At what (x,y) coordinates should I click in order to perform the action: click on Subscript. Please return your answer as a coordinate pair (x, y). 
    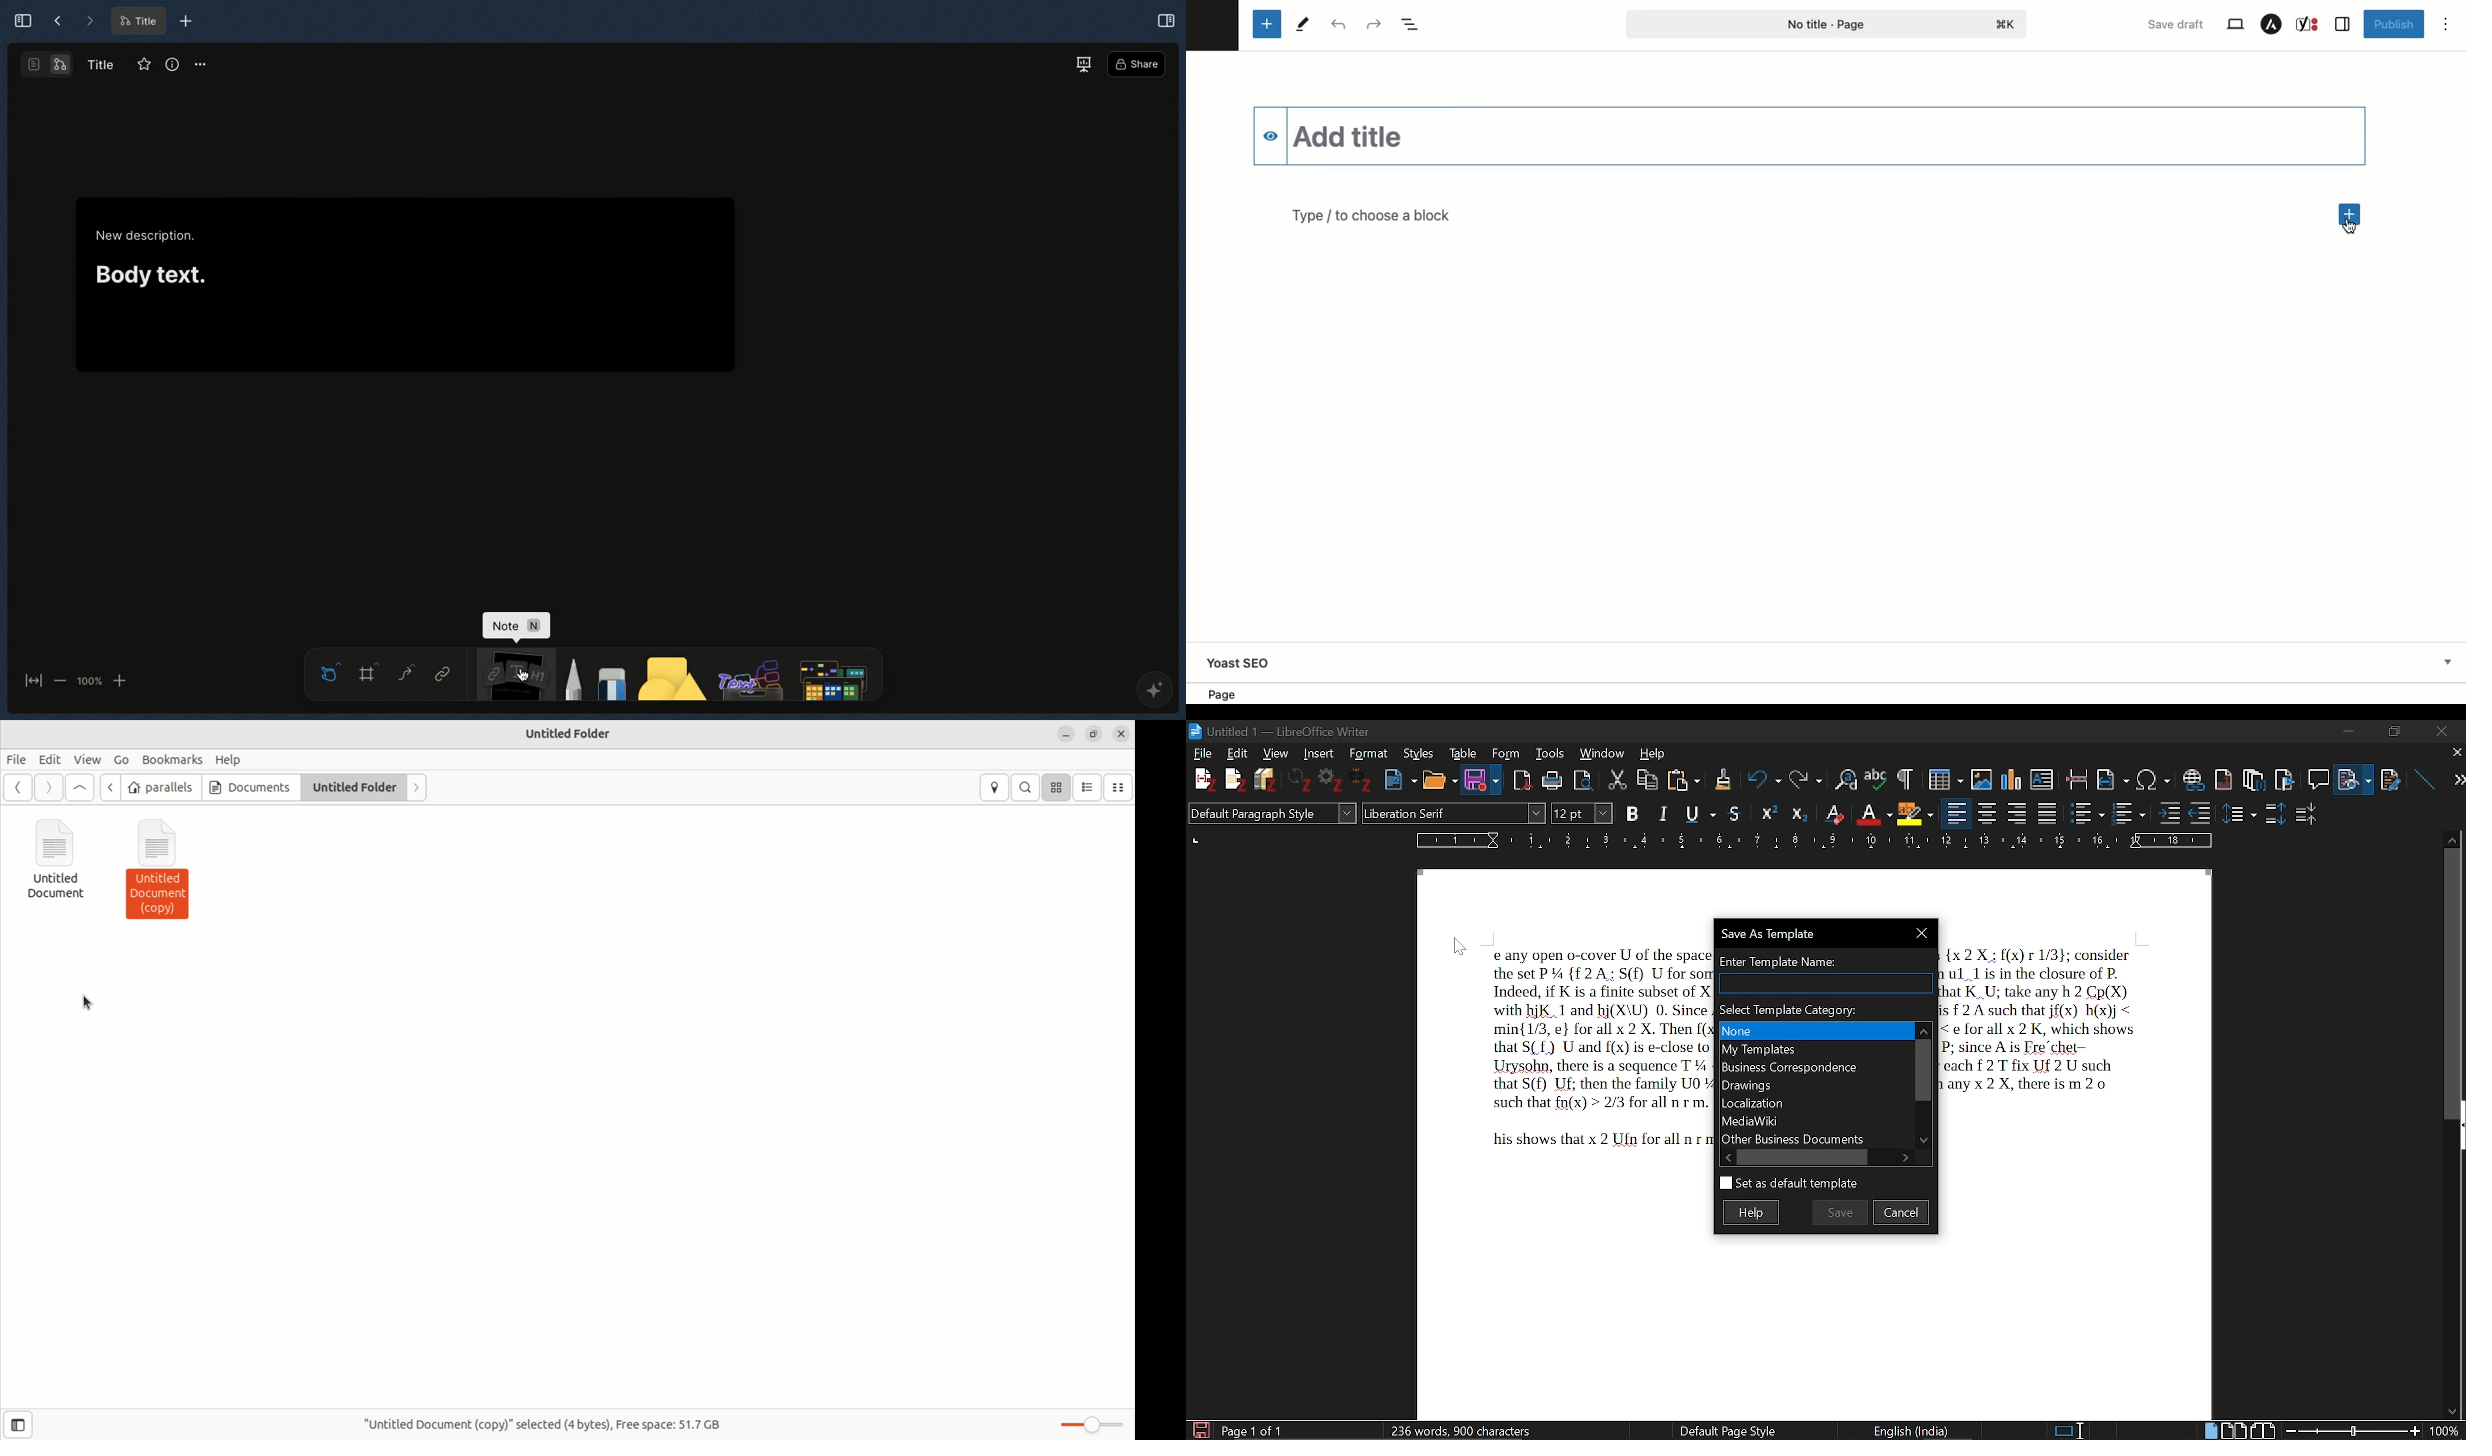
    Looking at the image, I should click on (1873, 811).